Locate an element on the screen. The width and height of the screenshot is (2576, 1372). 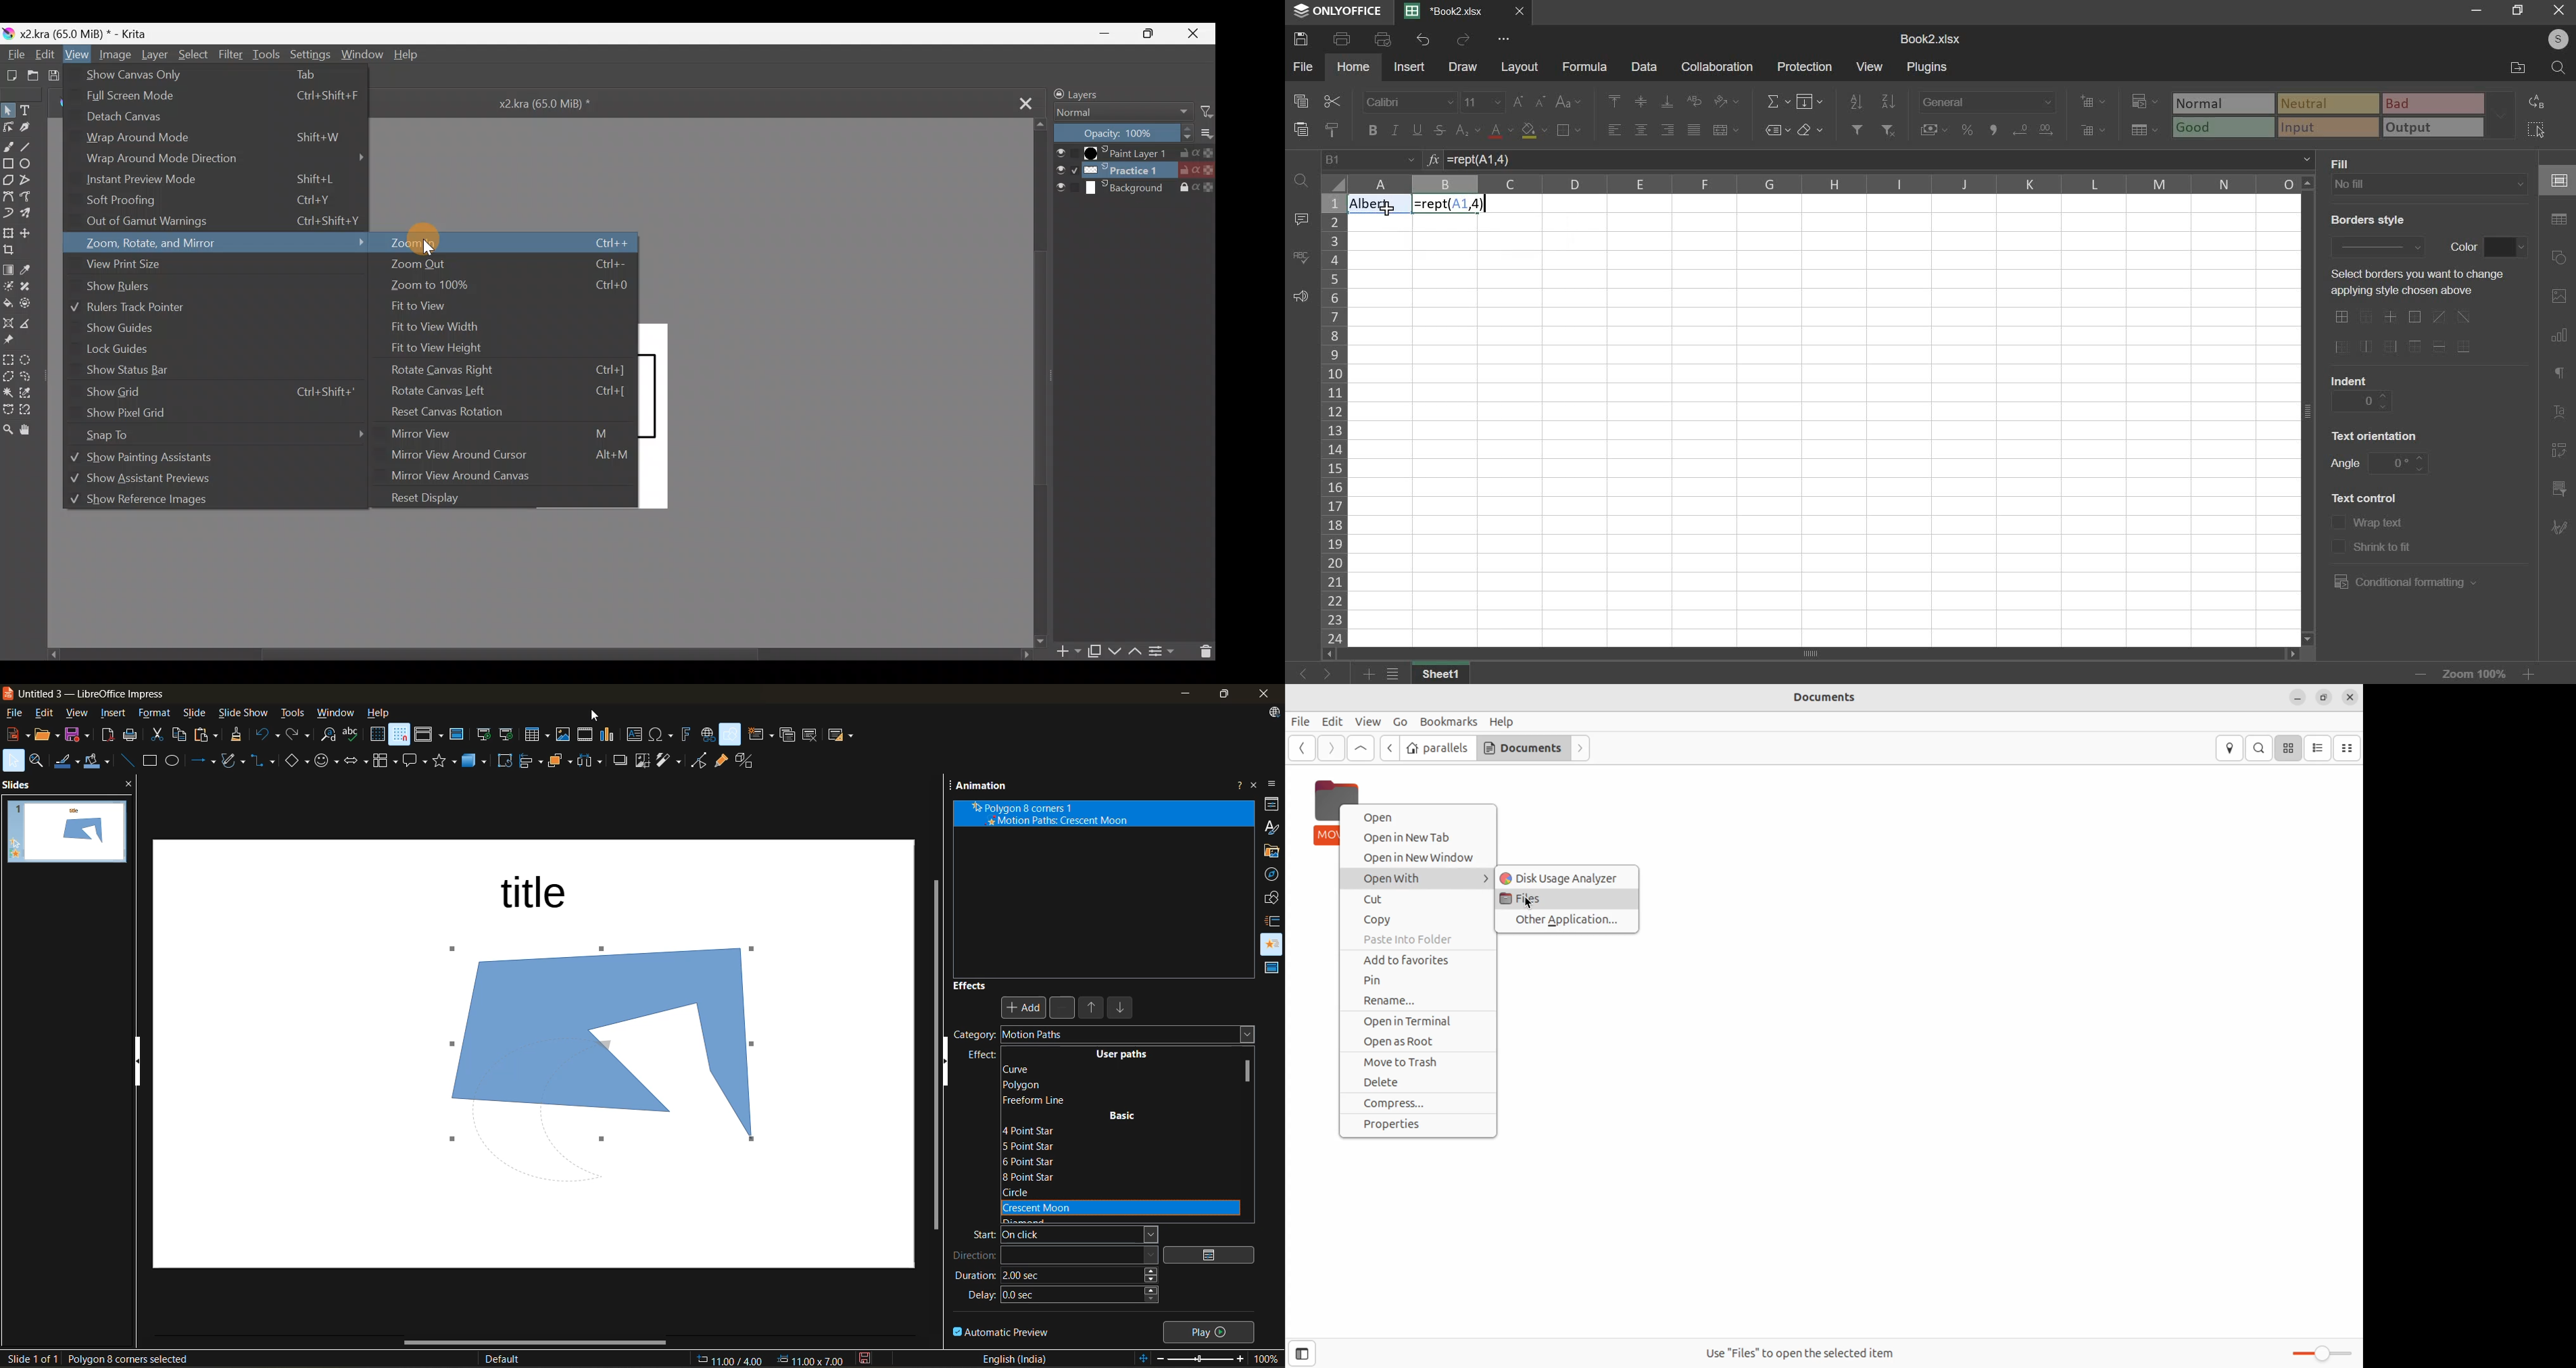
Magnetic curve selection tool is located at coordinates (36, 412).